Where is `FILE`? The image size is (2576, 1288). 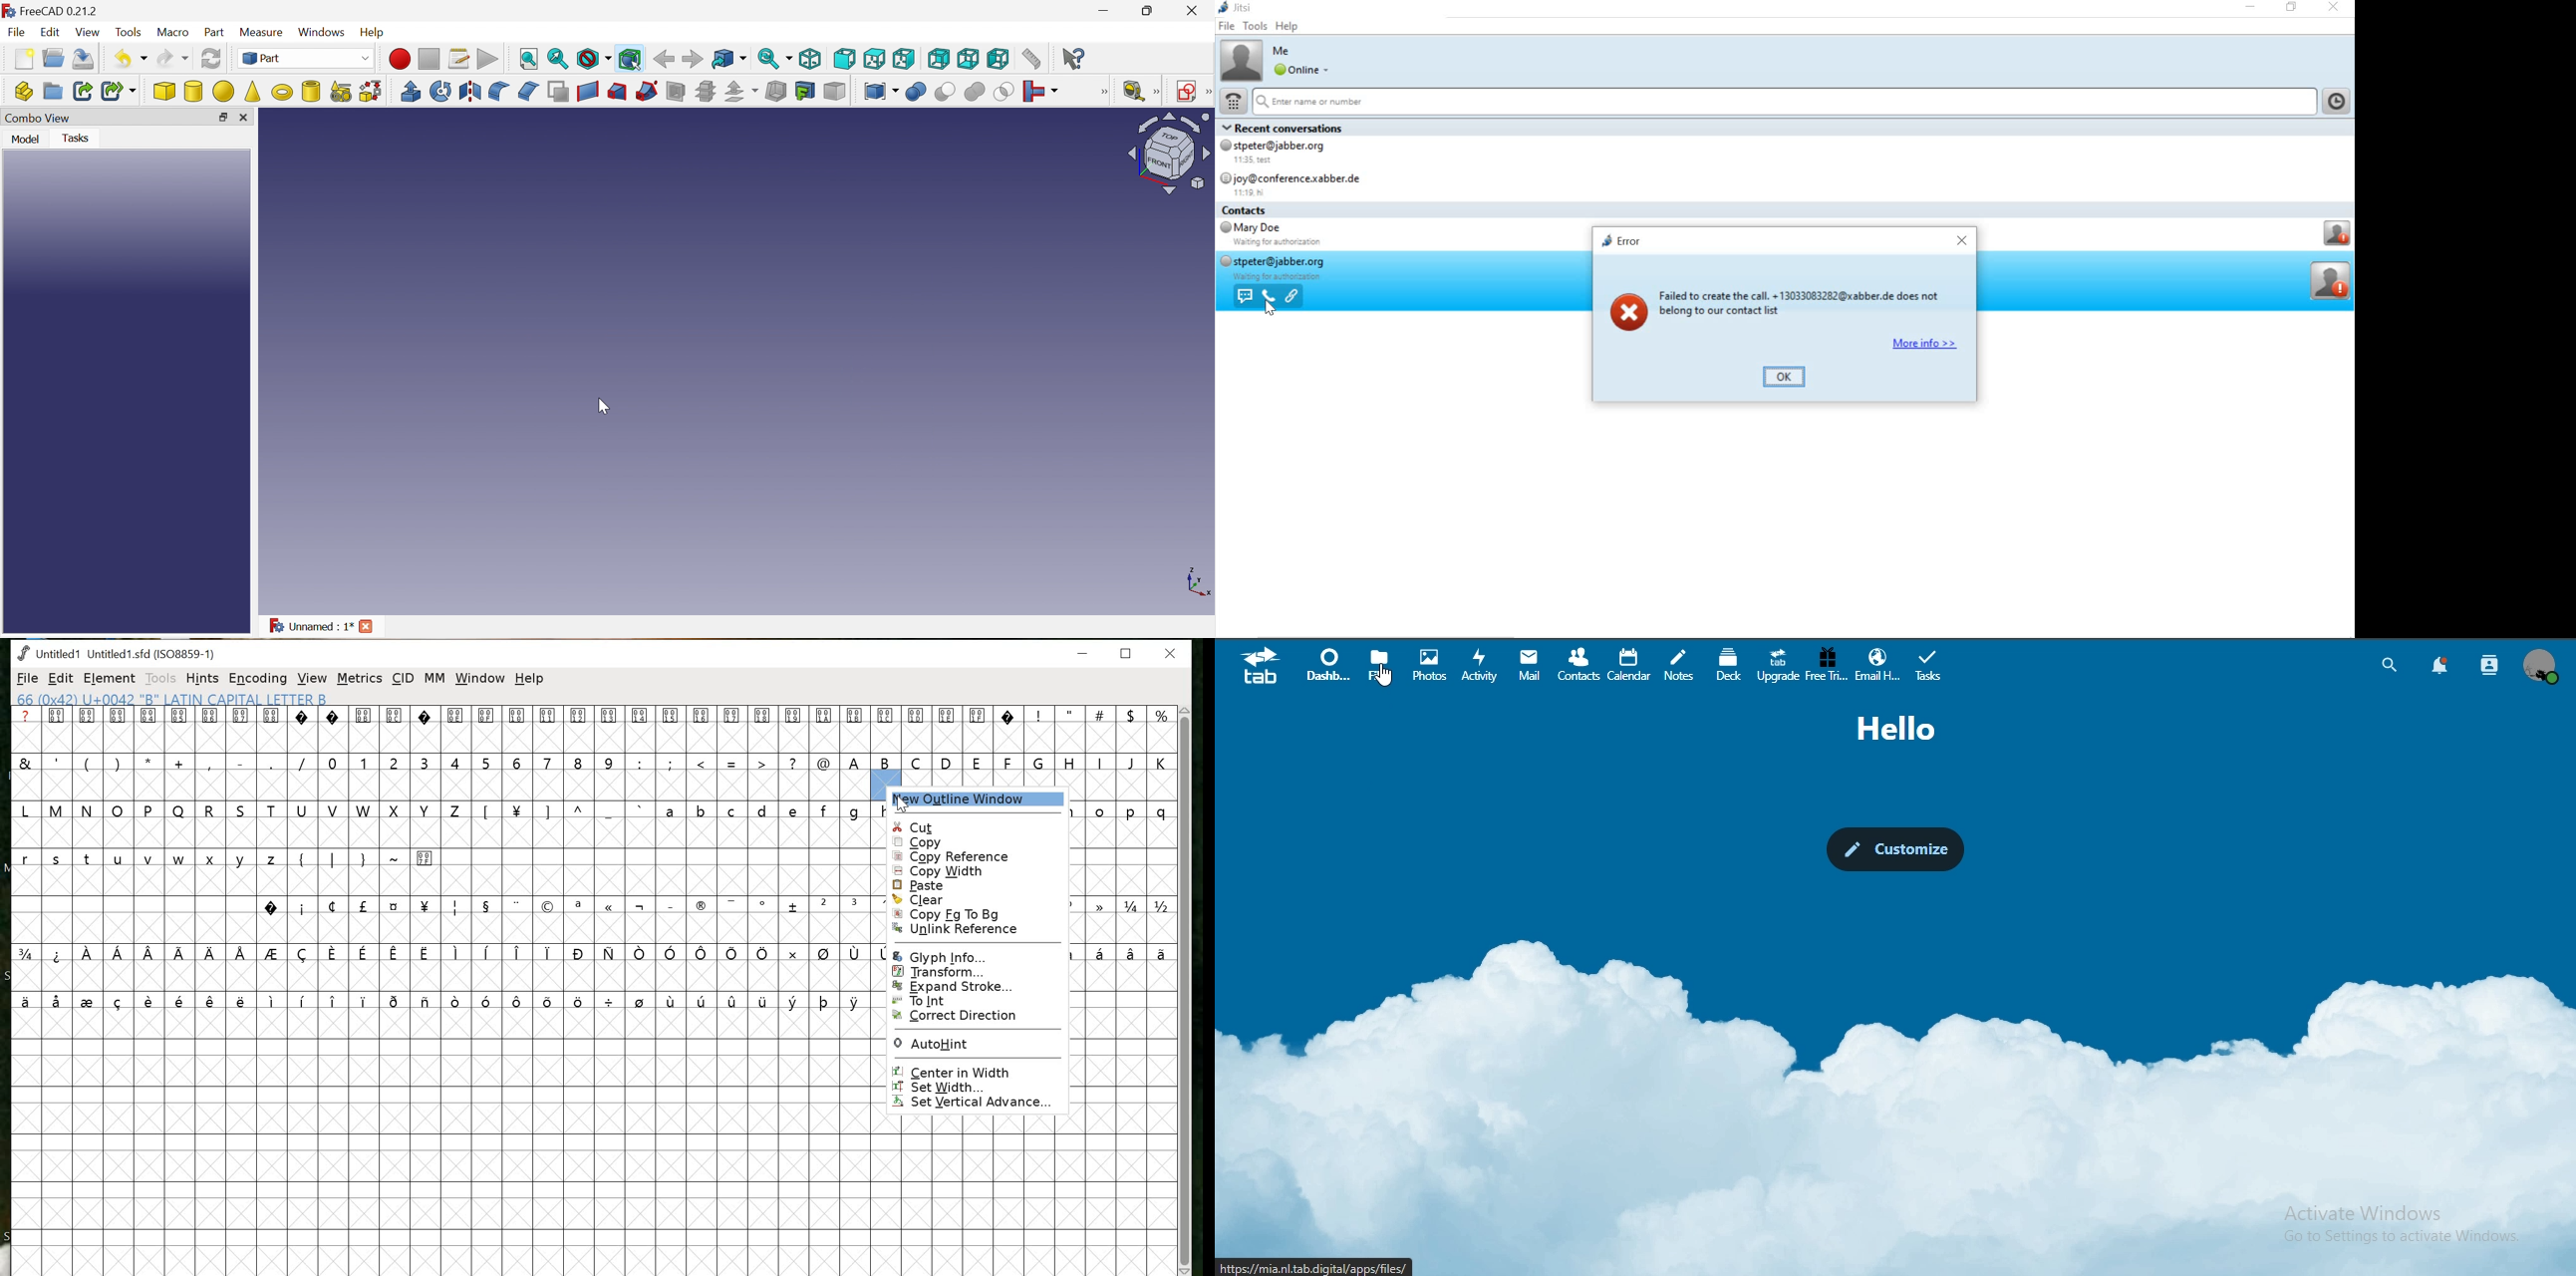
FILE is located at coordinates (26, 679).